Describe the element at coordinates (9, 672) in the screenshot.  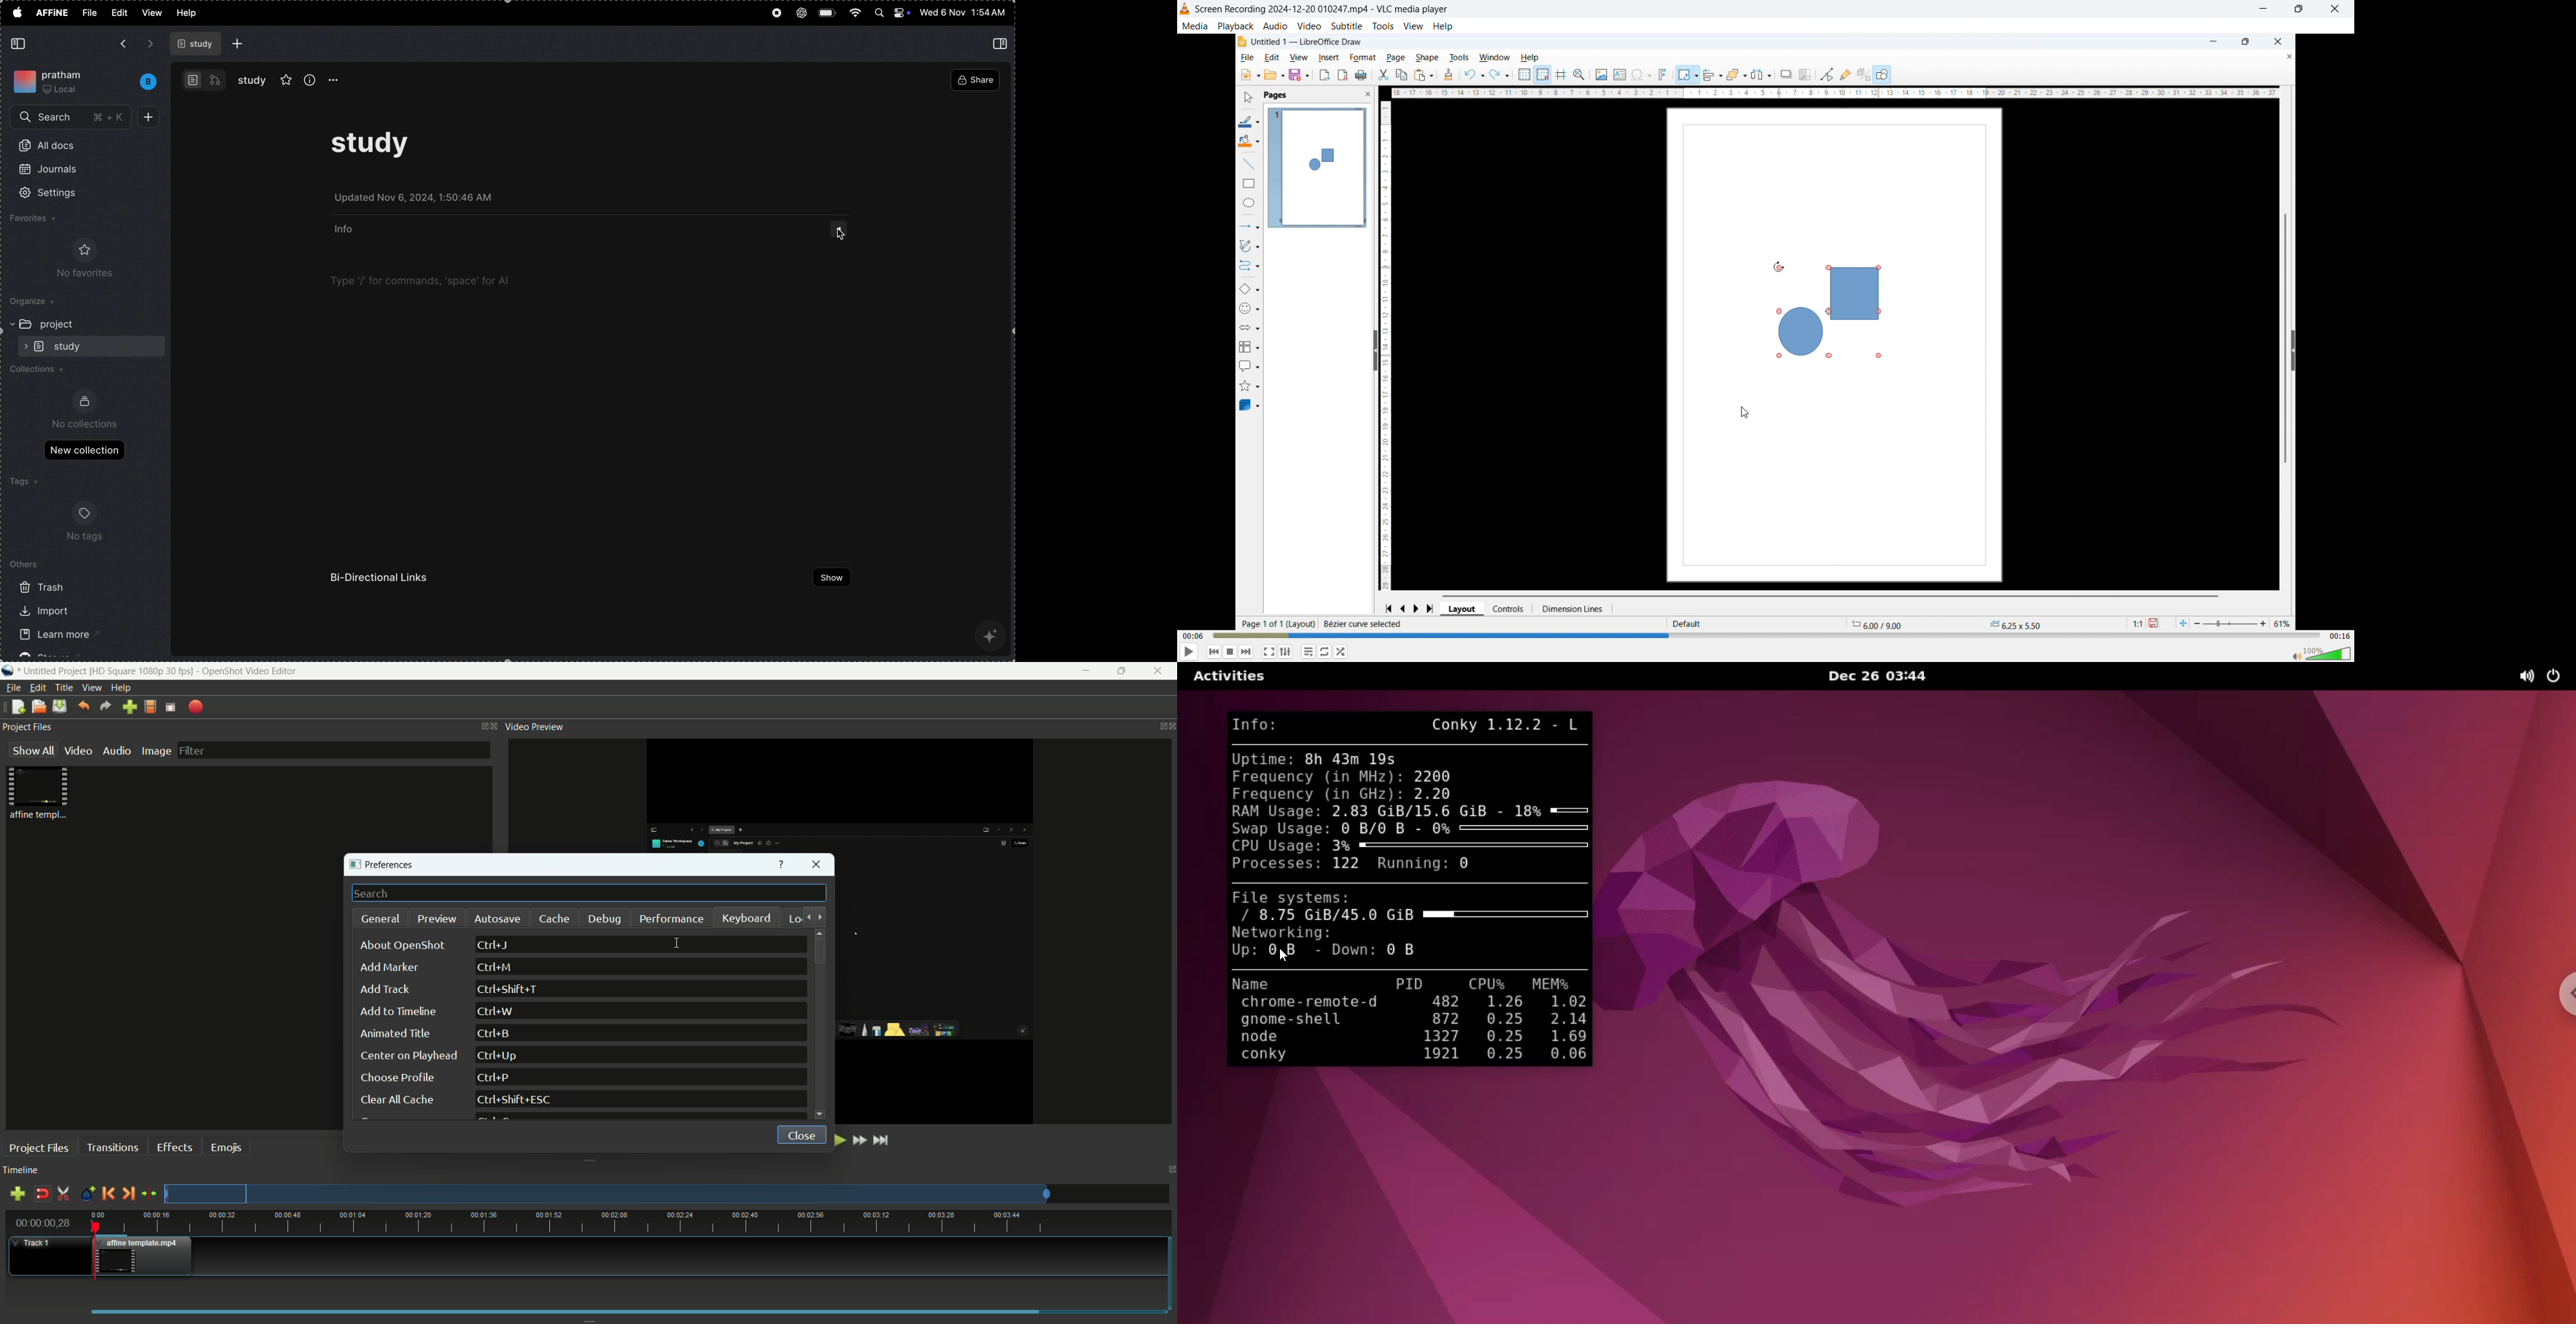
I see `app icon` at that location.